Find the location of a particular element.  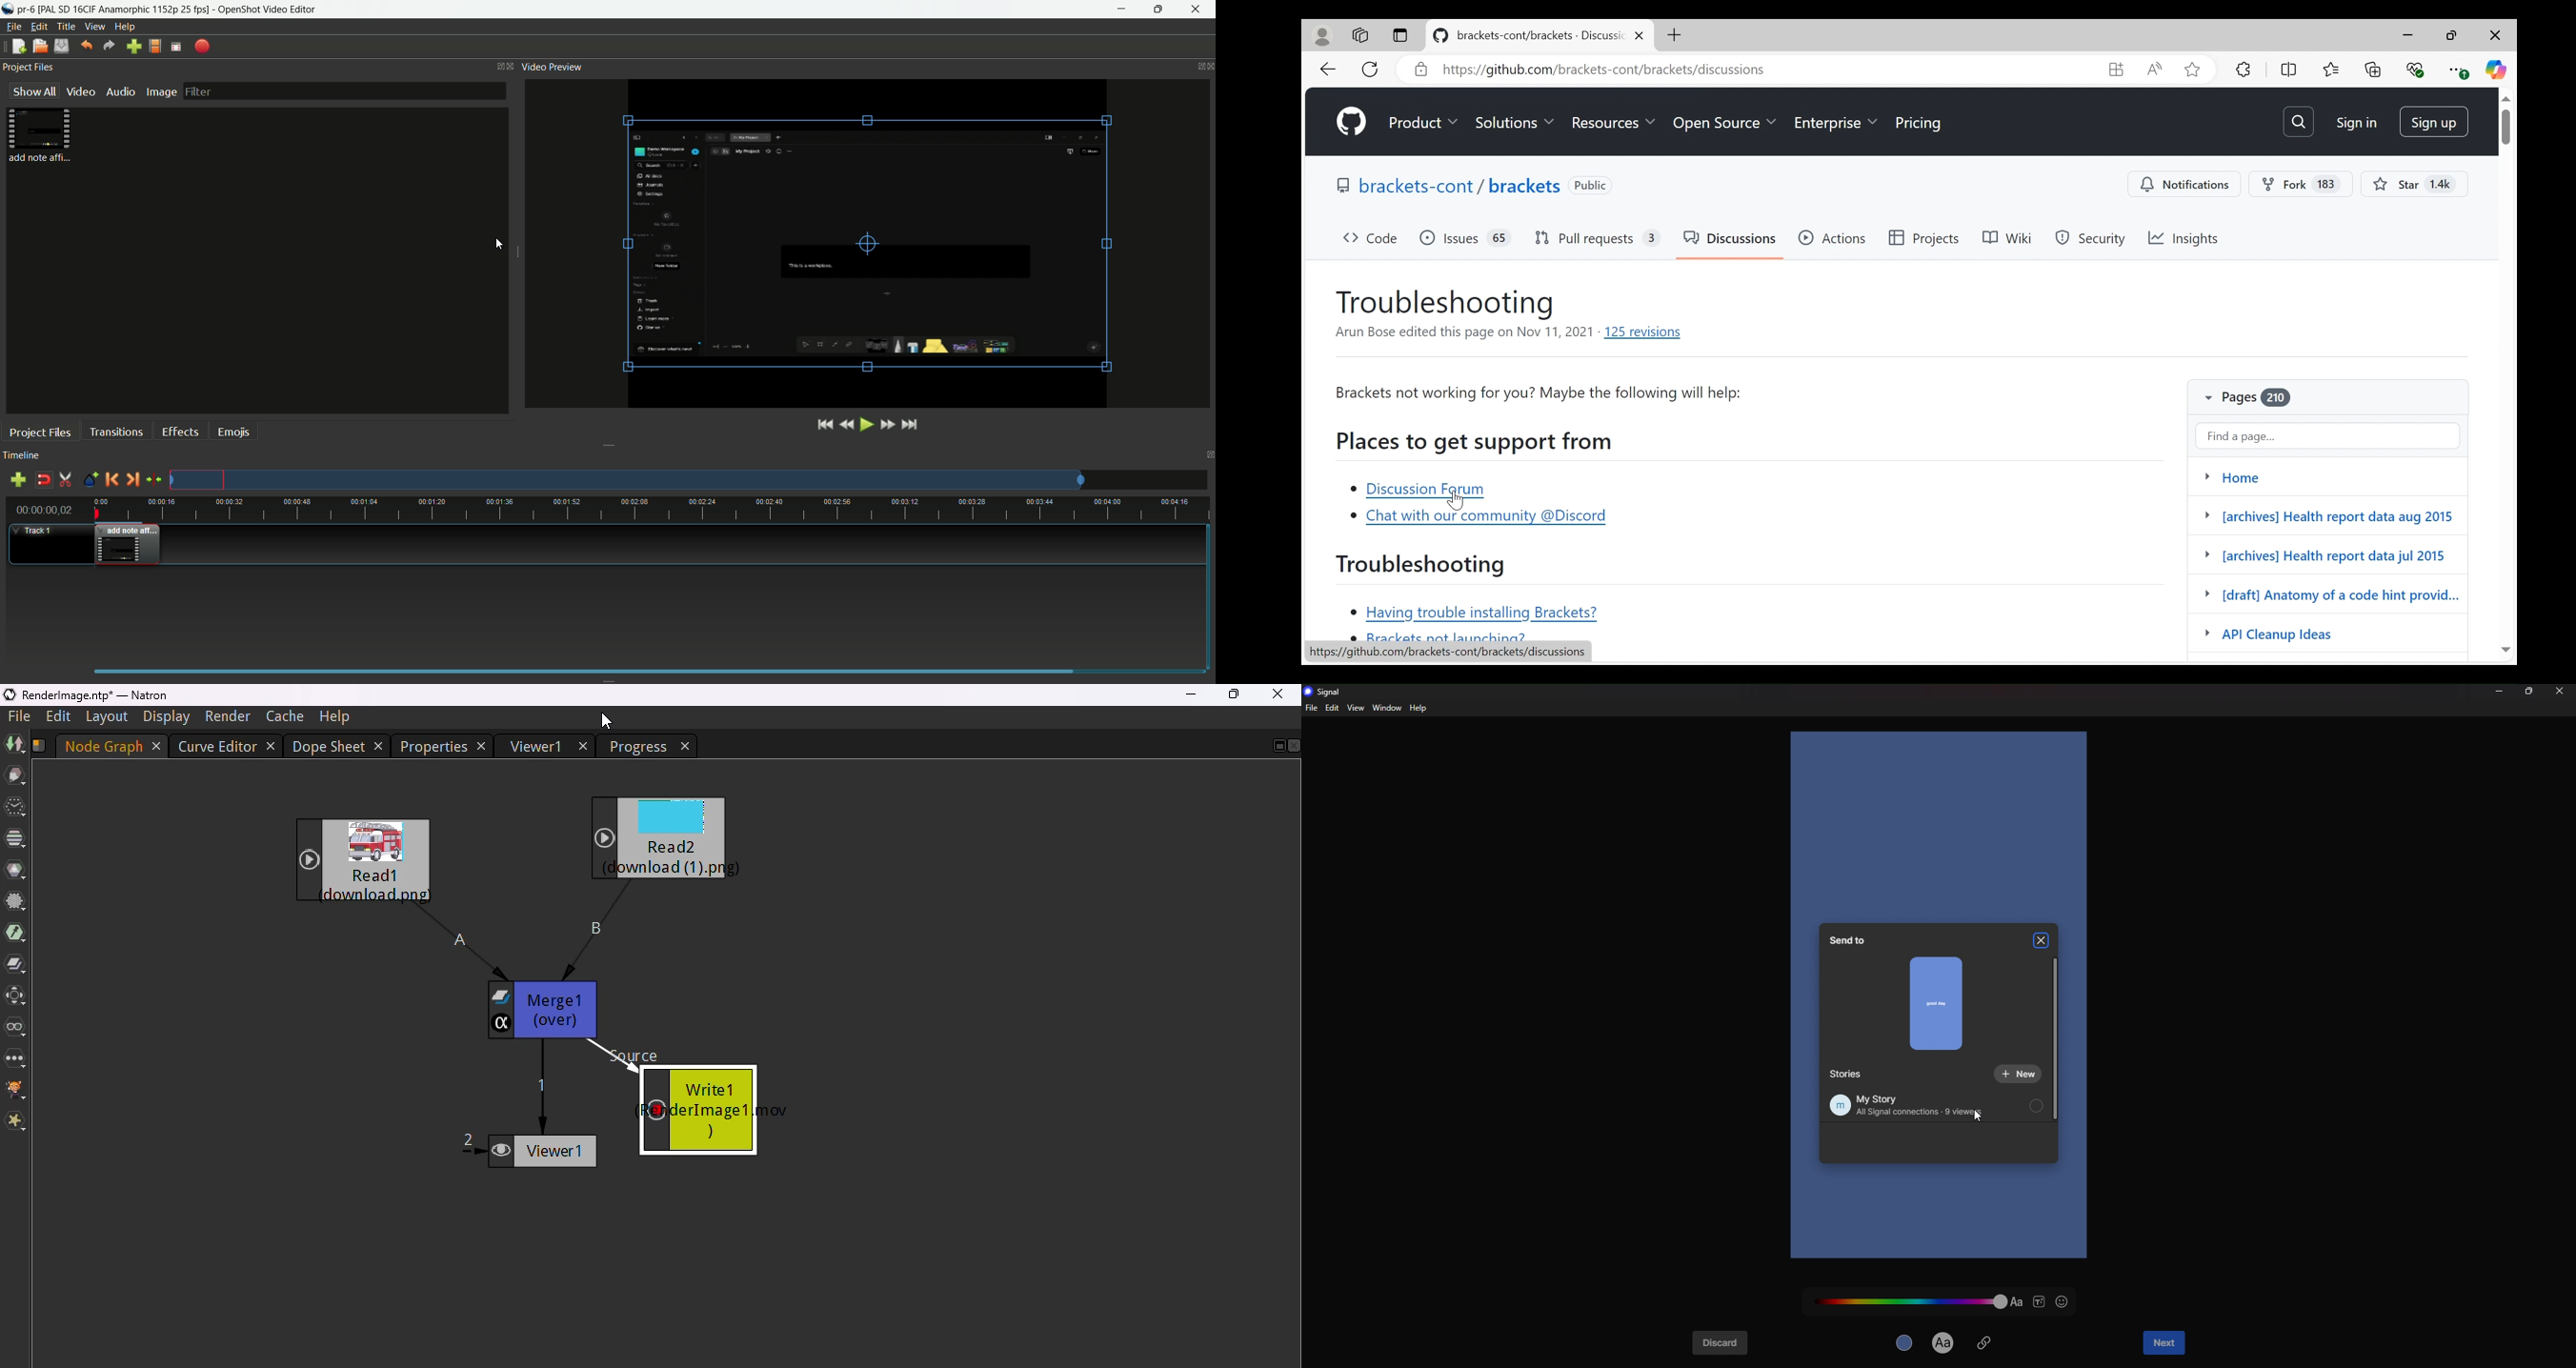

text is located at coordinates (1944, 1341).